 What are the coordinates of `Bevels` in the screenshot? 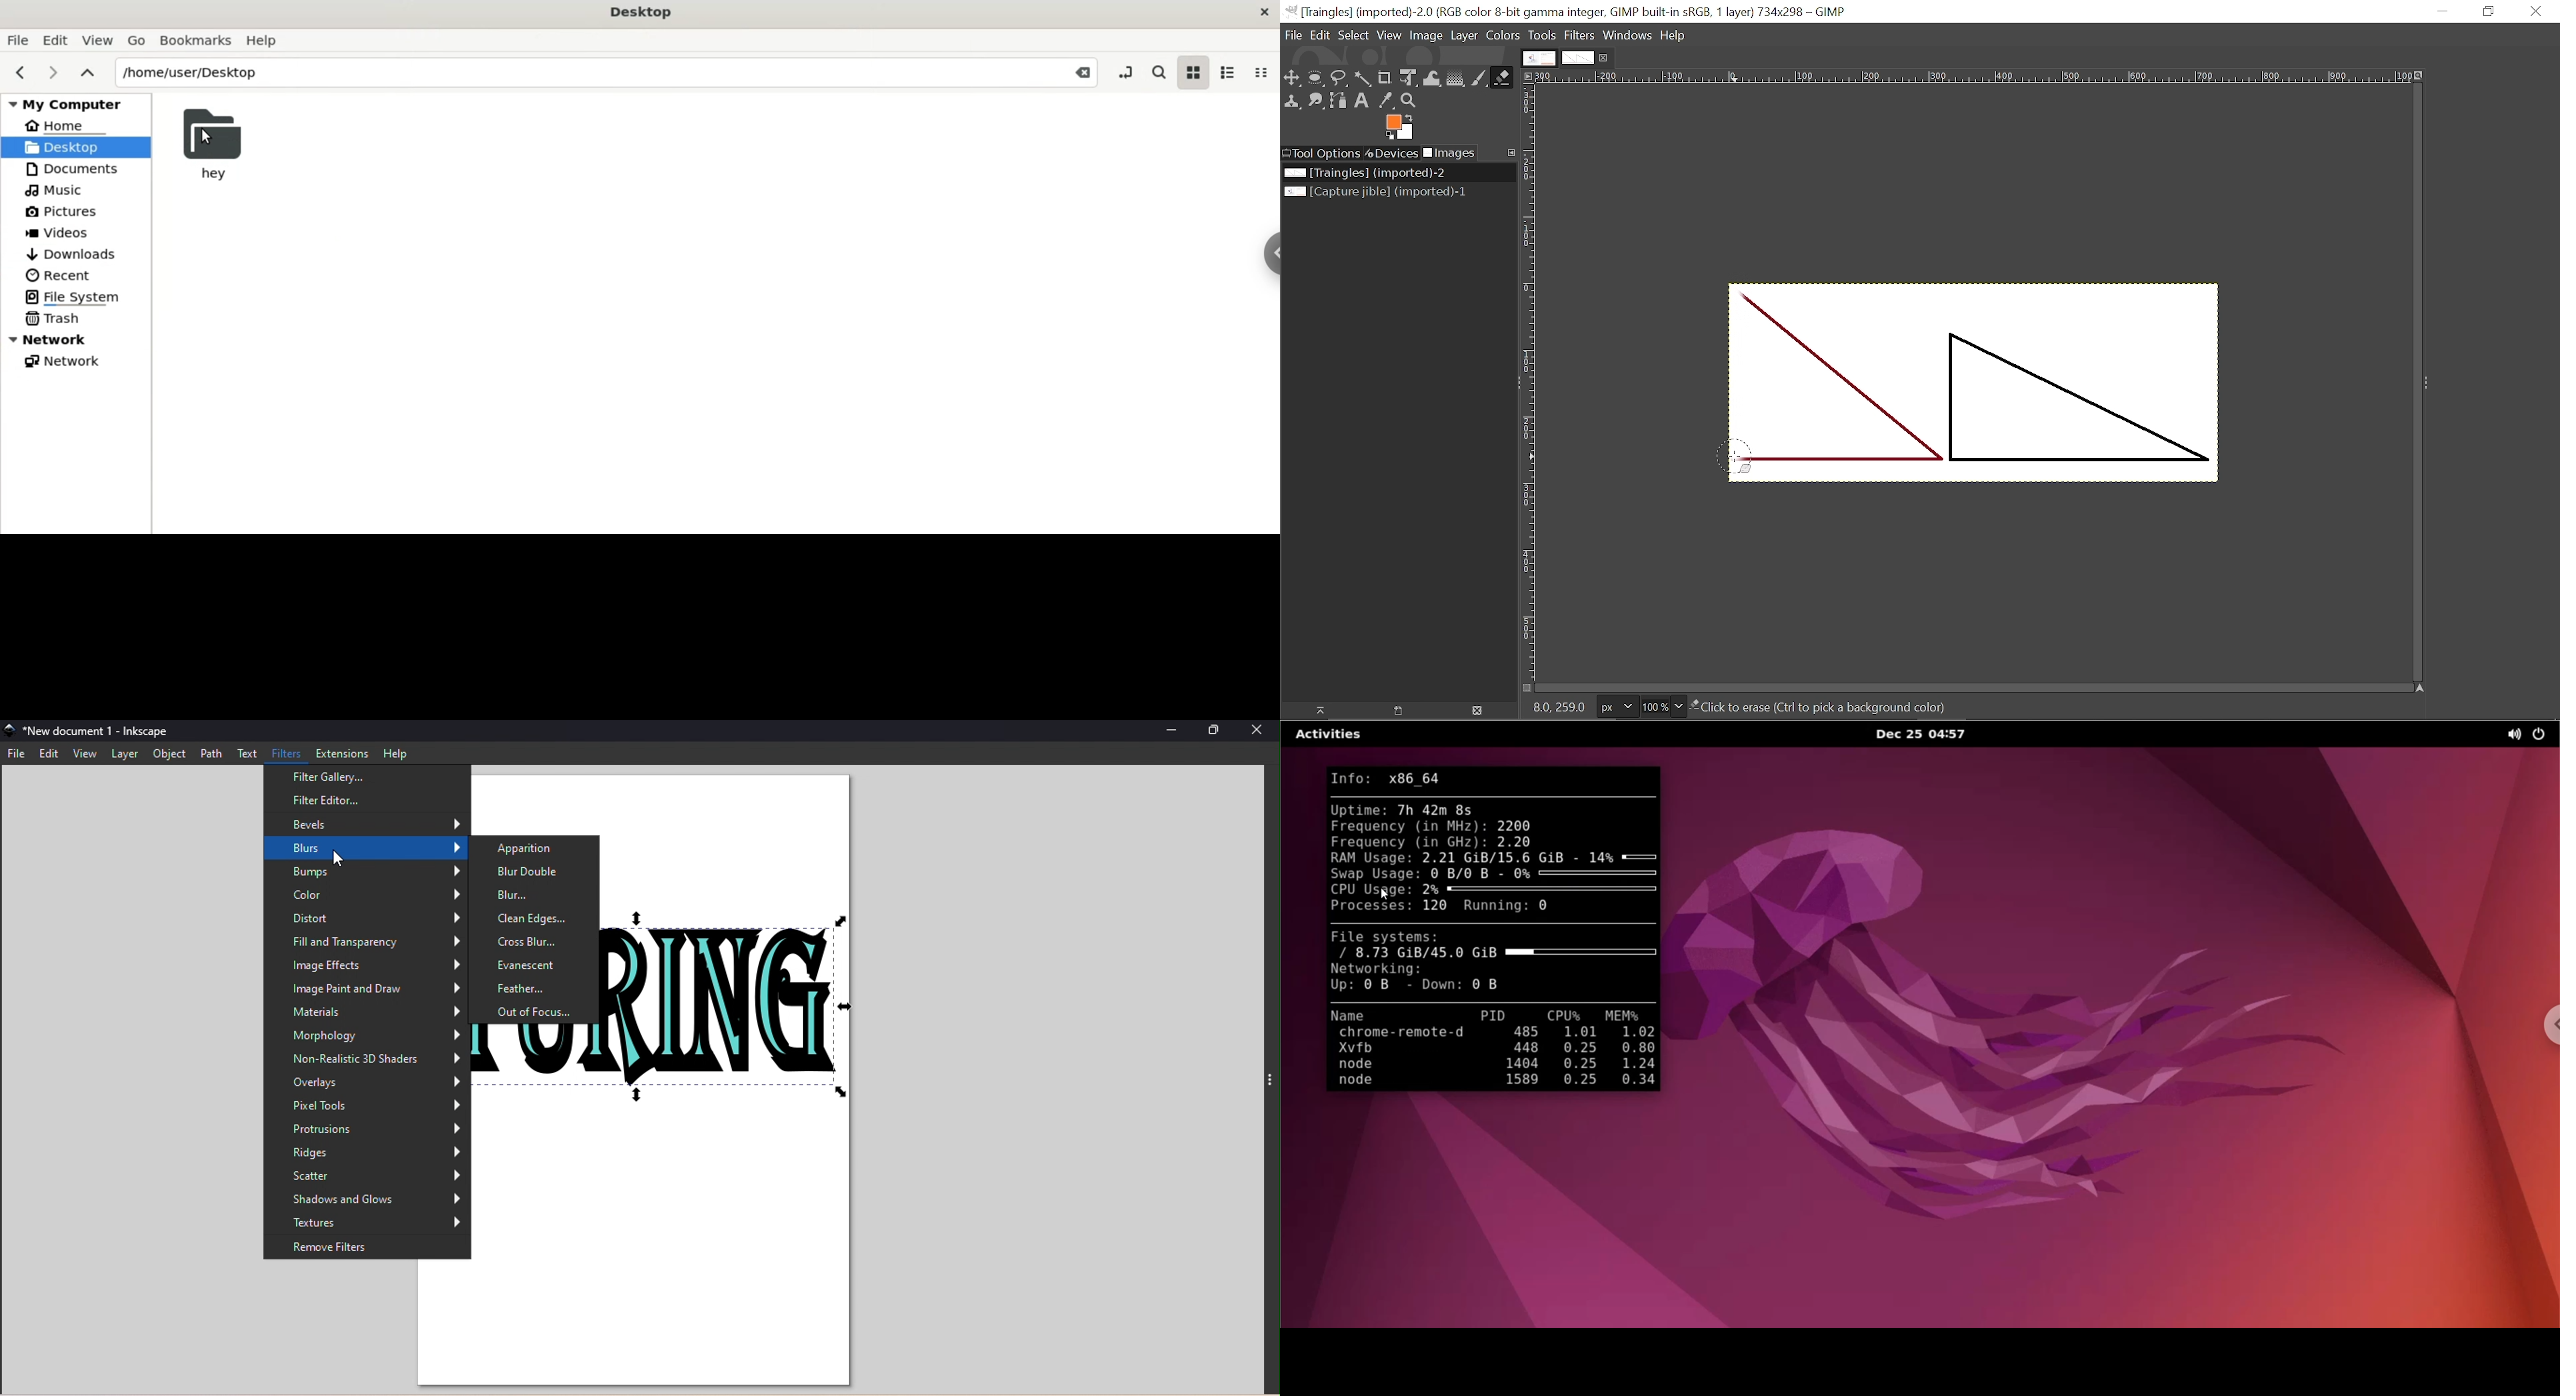 It's located at (366, 824).